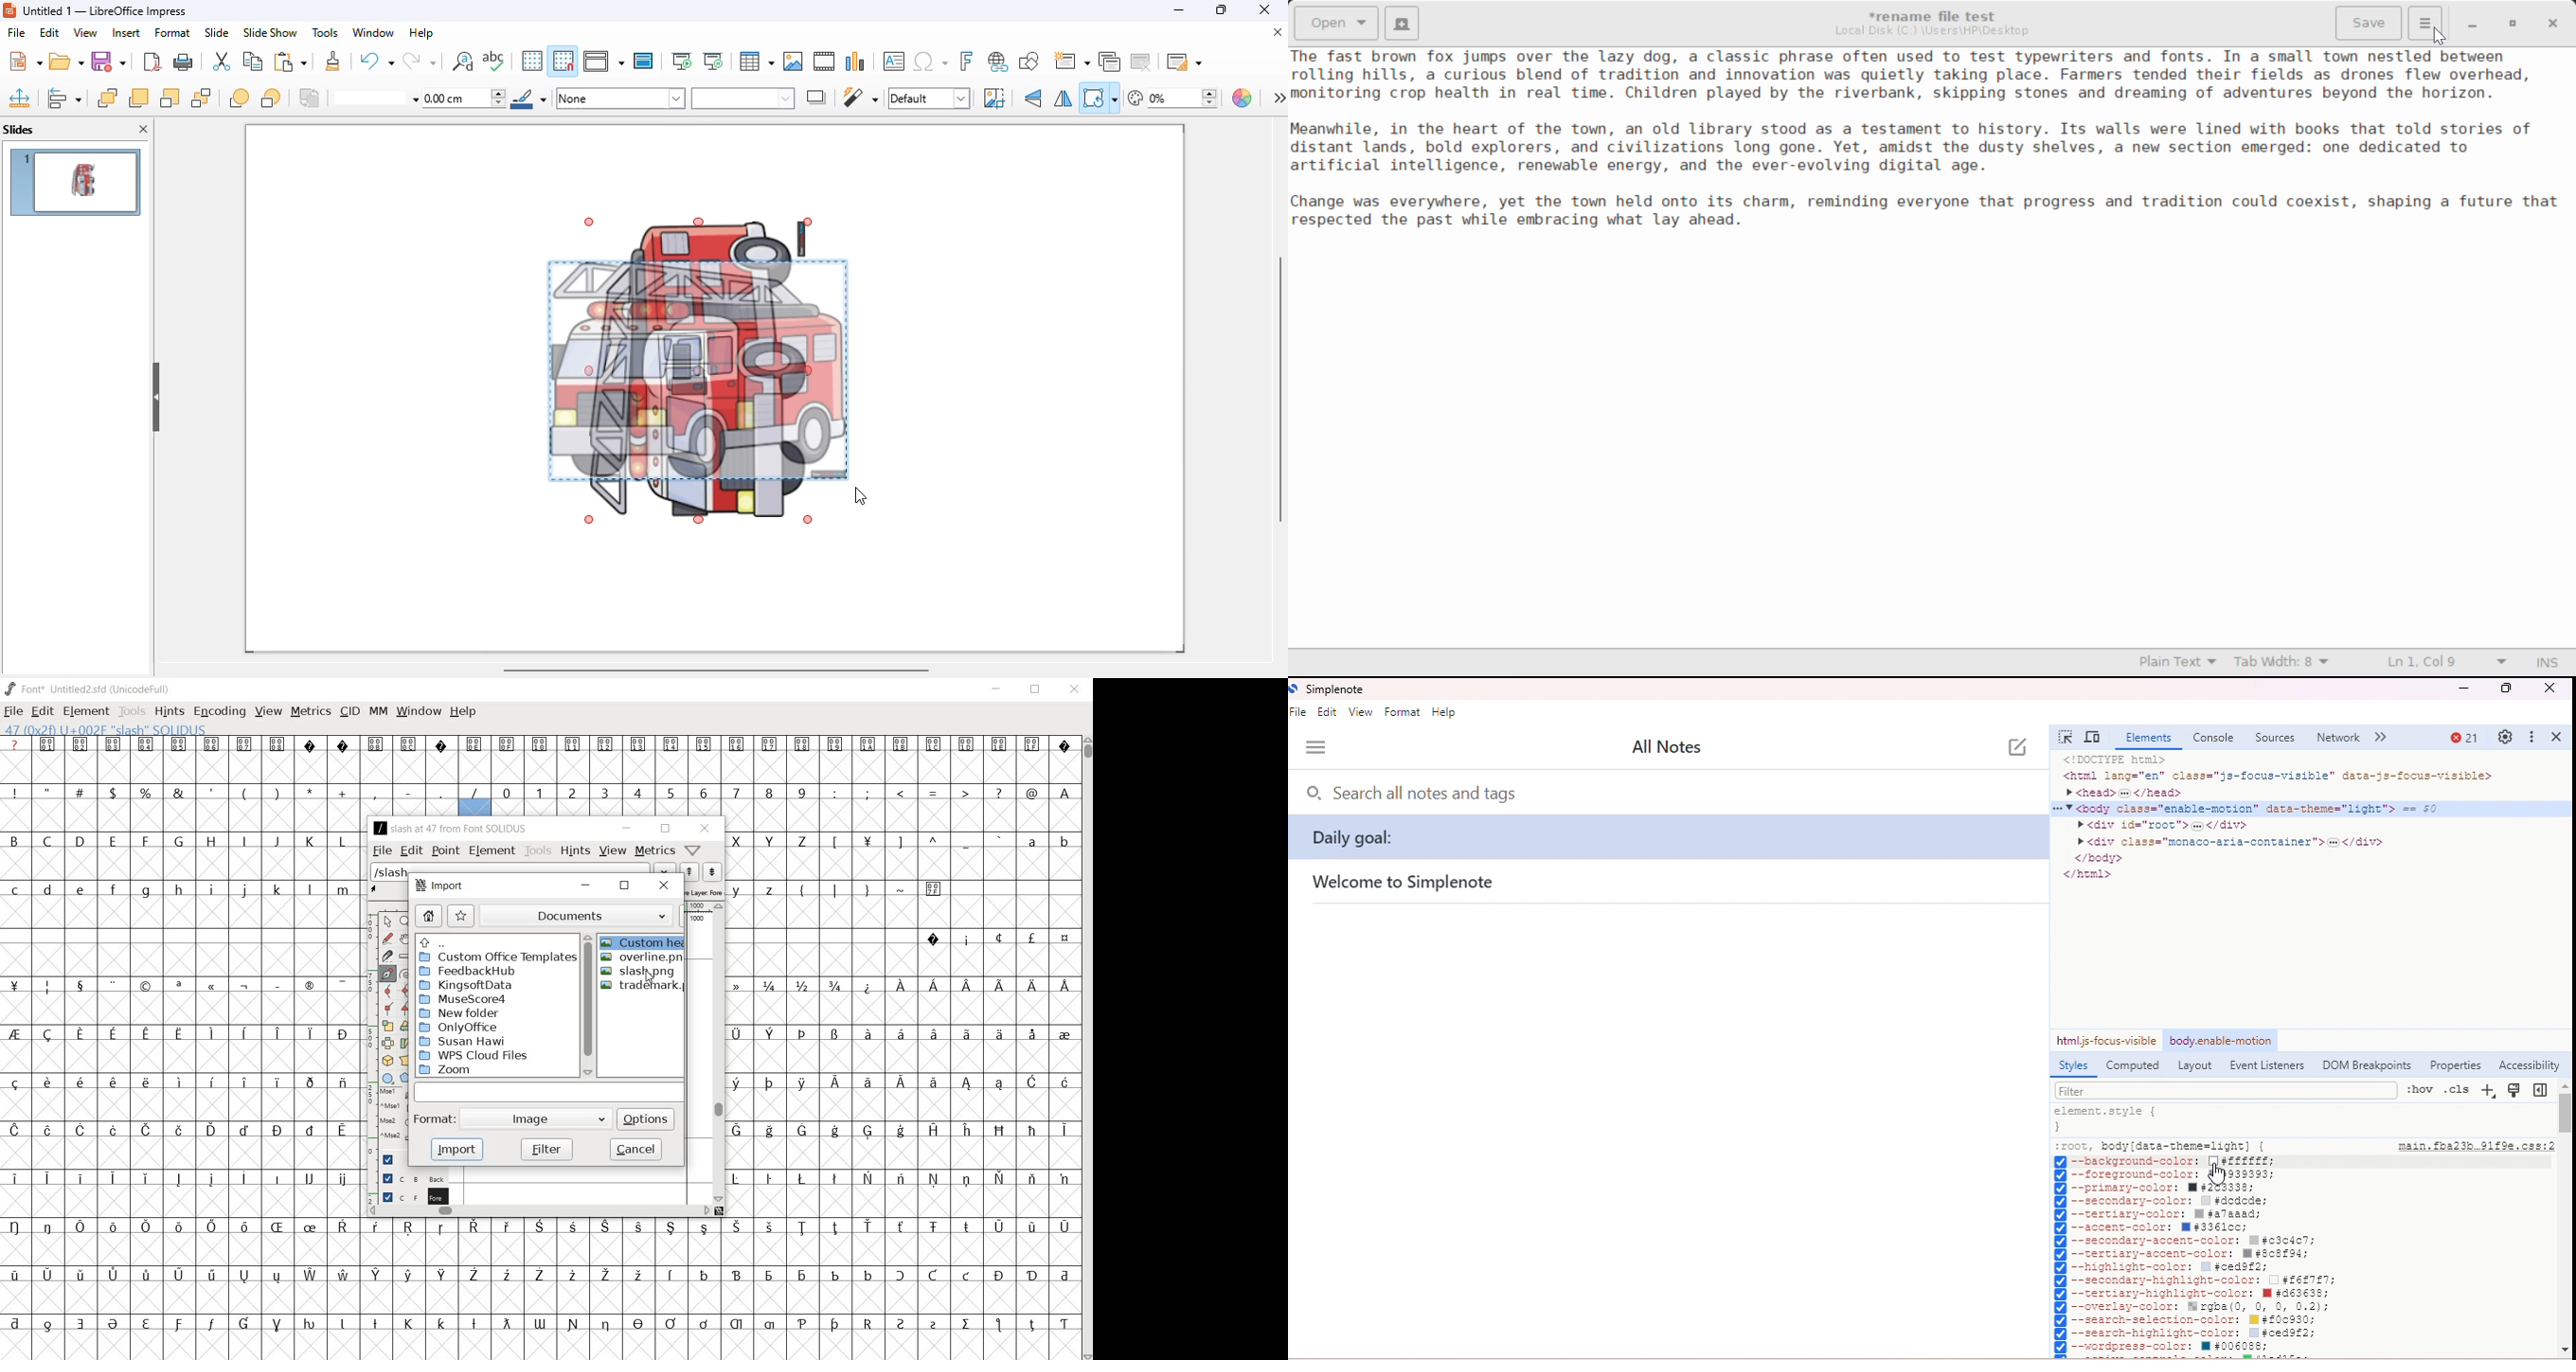 The width and height of the screenshot is (2576, 1372). What do you see at coordinates (17, 32) in the screenshot?
I see `file` at bounding box center [17, 32].